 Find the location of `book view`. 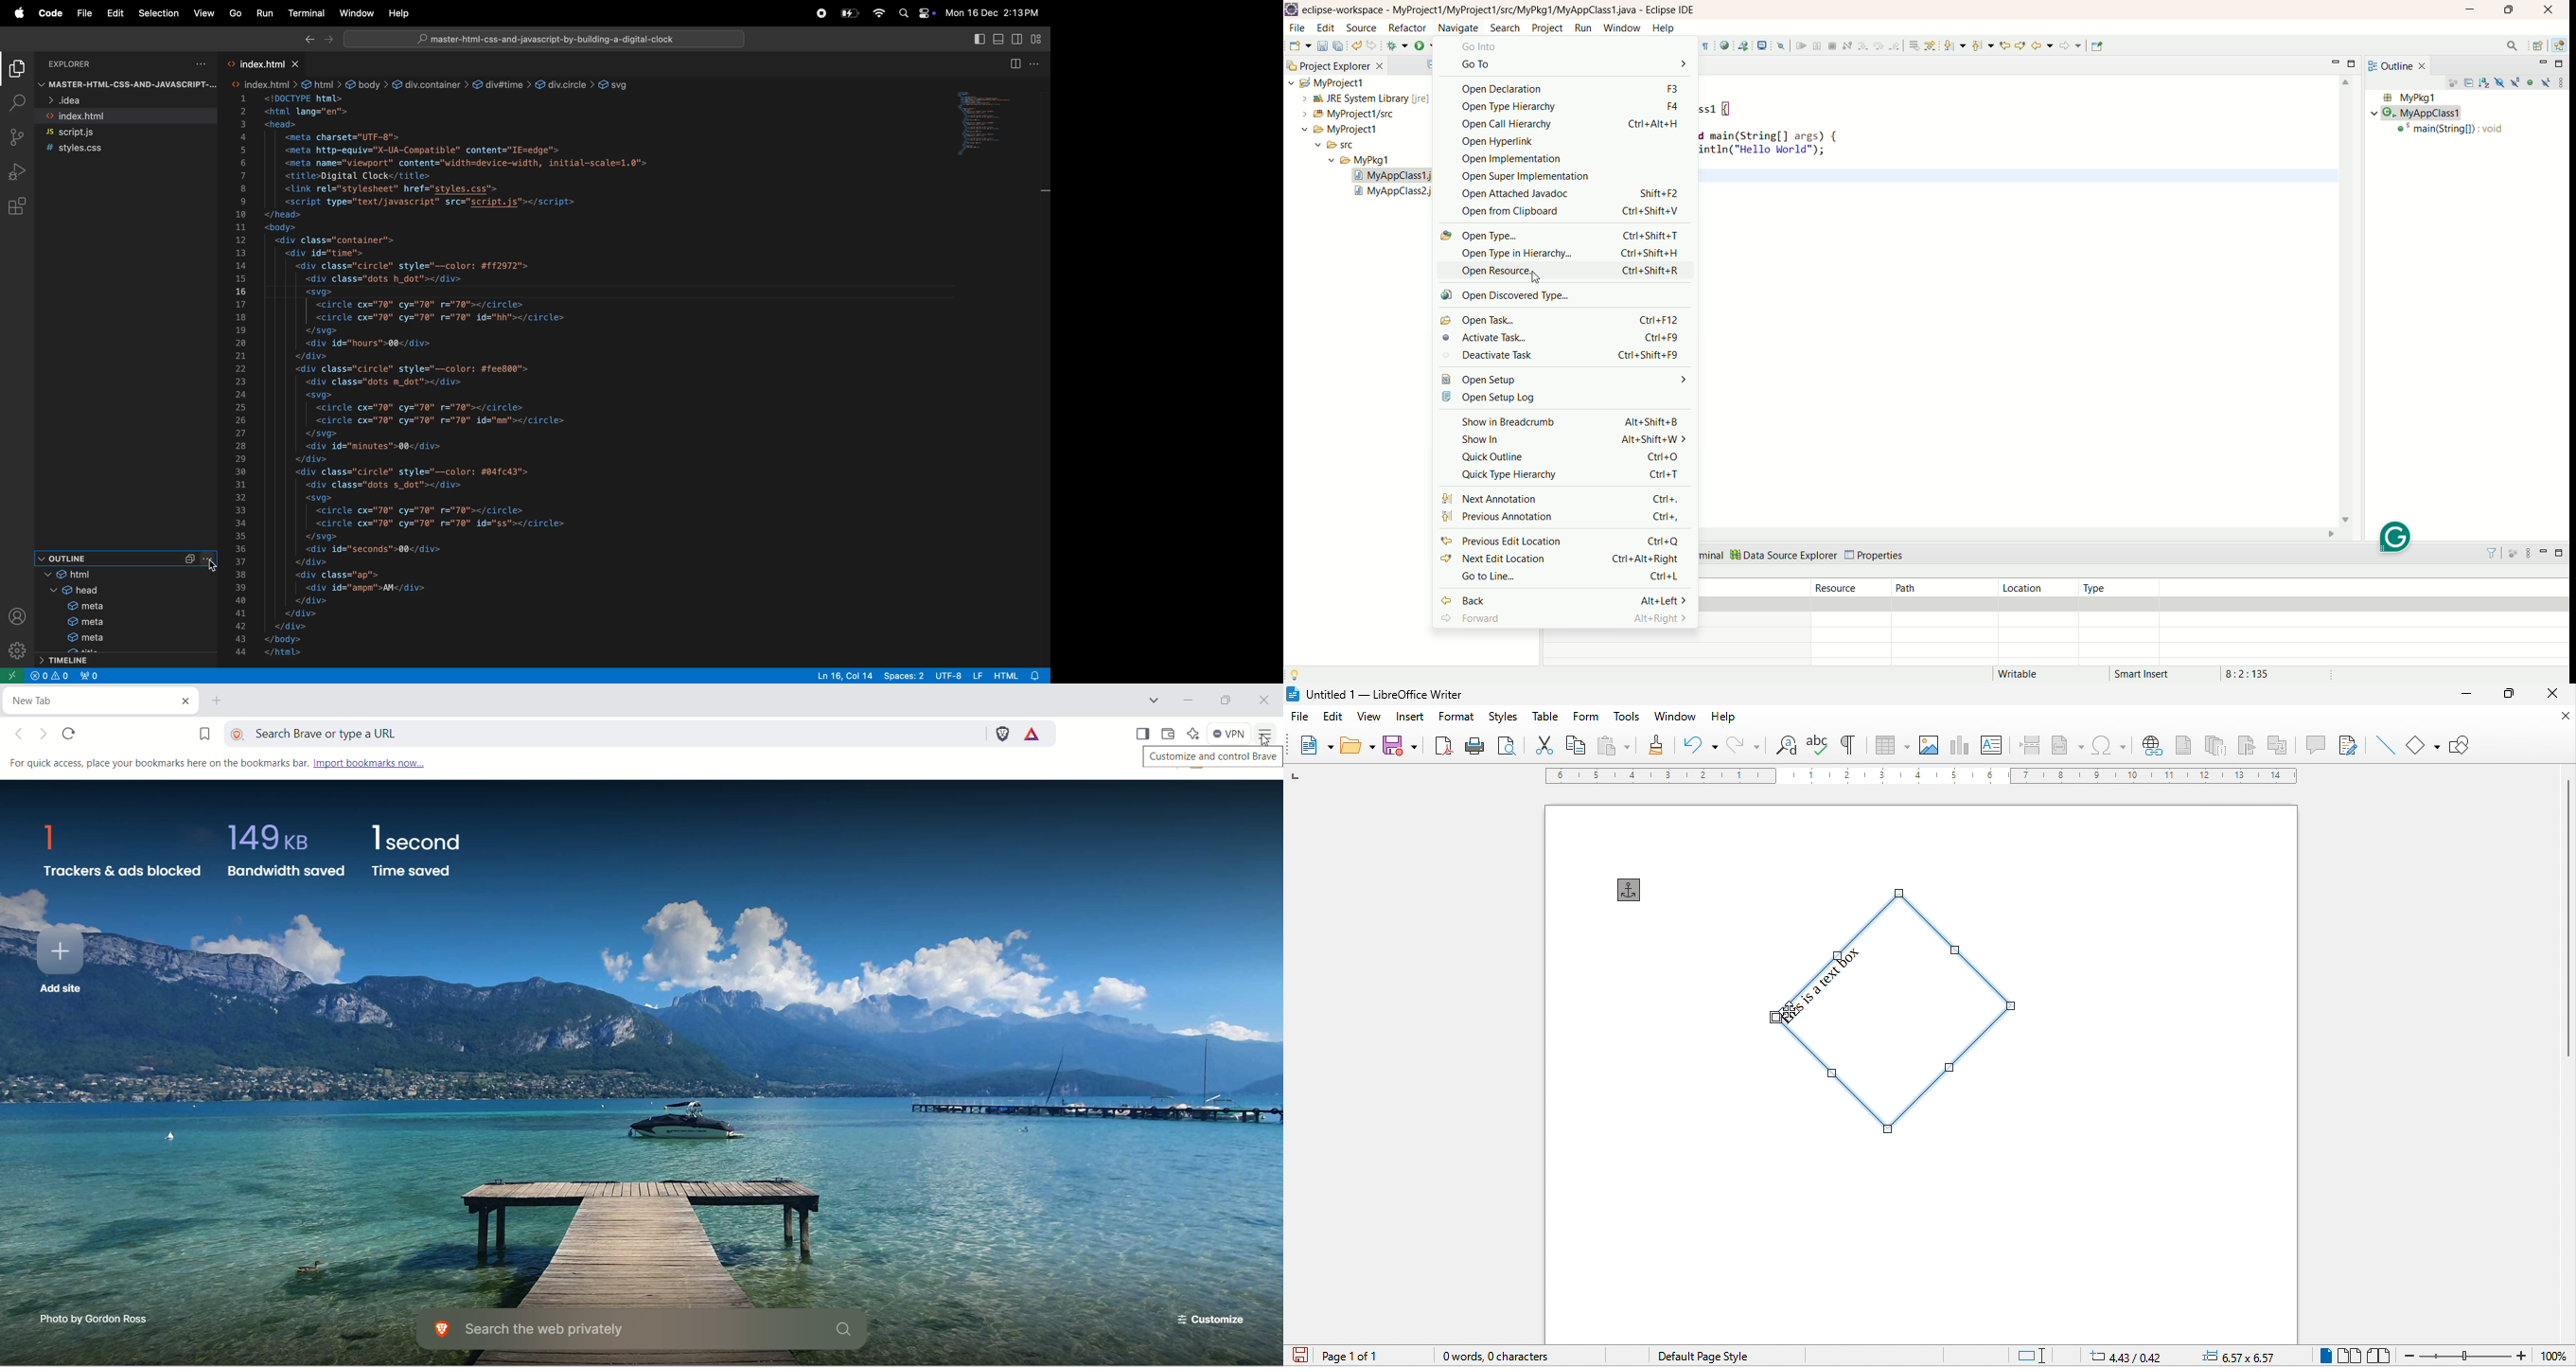

book view is located at coordinates (2378, 1355).